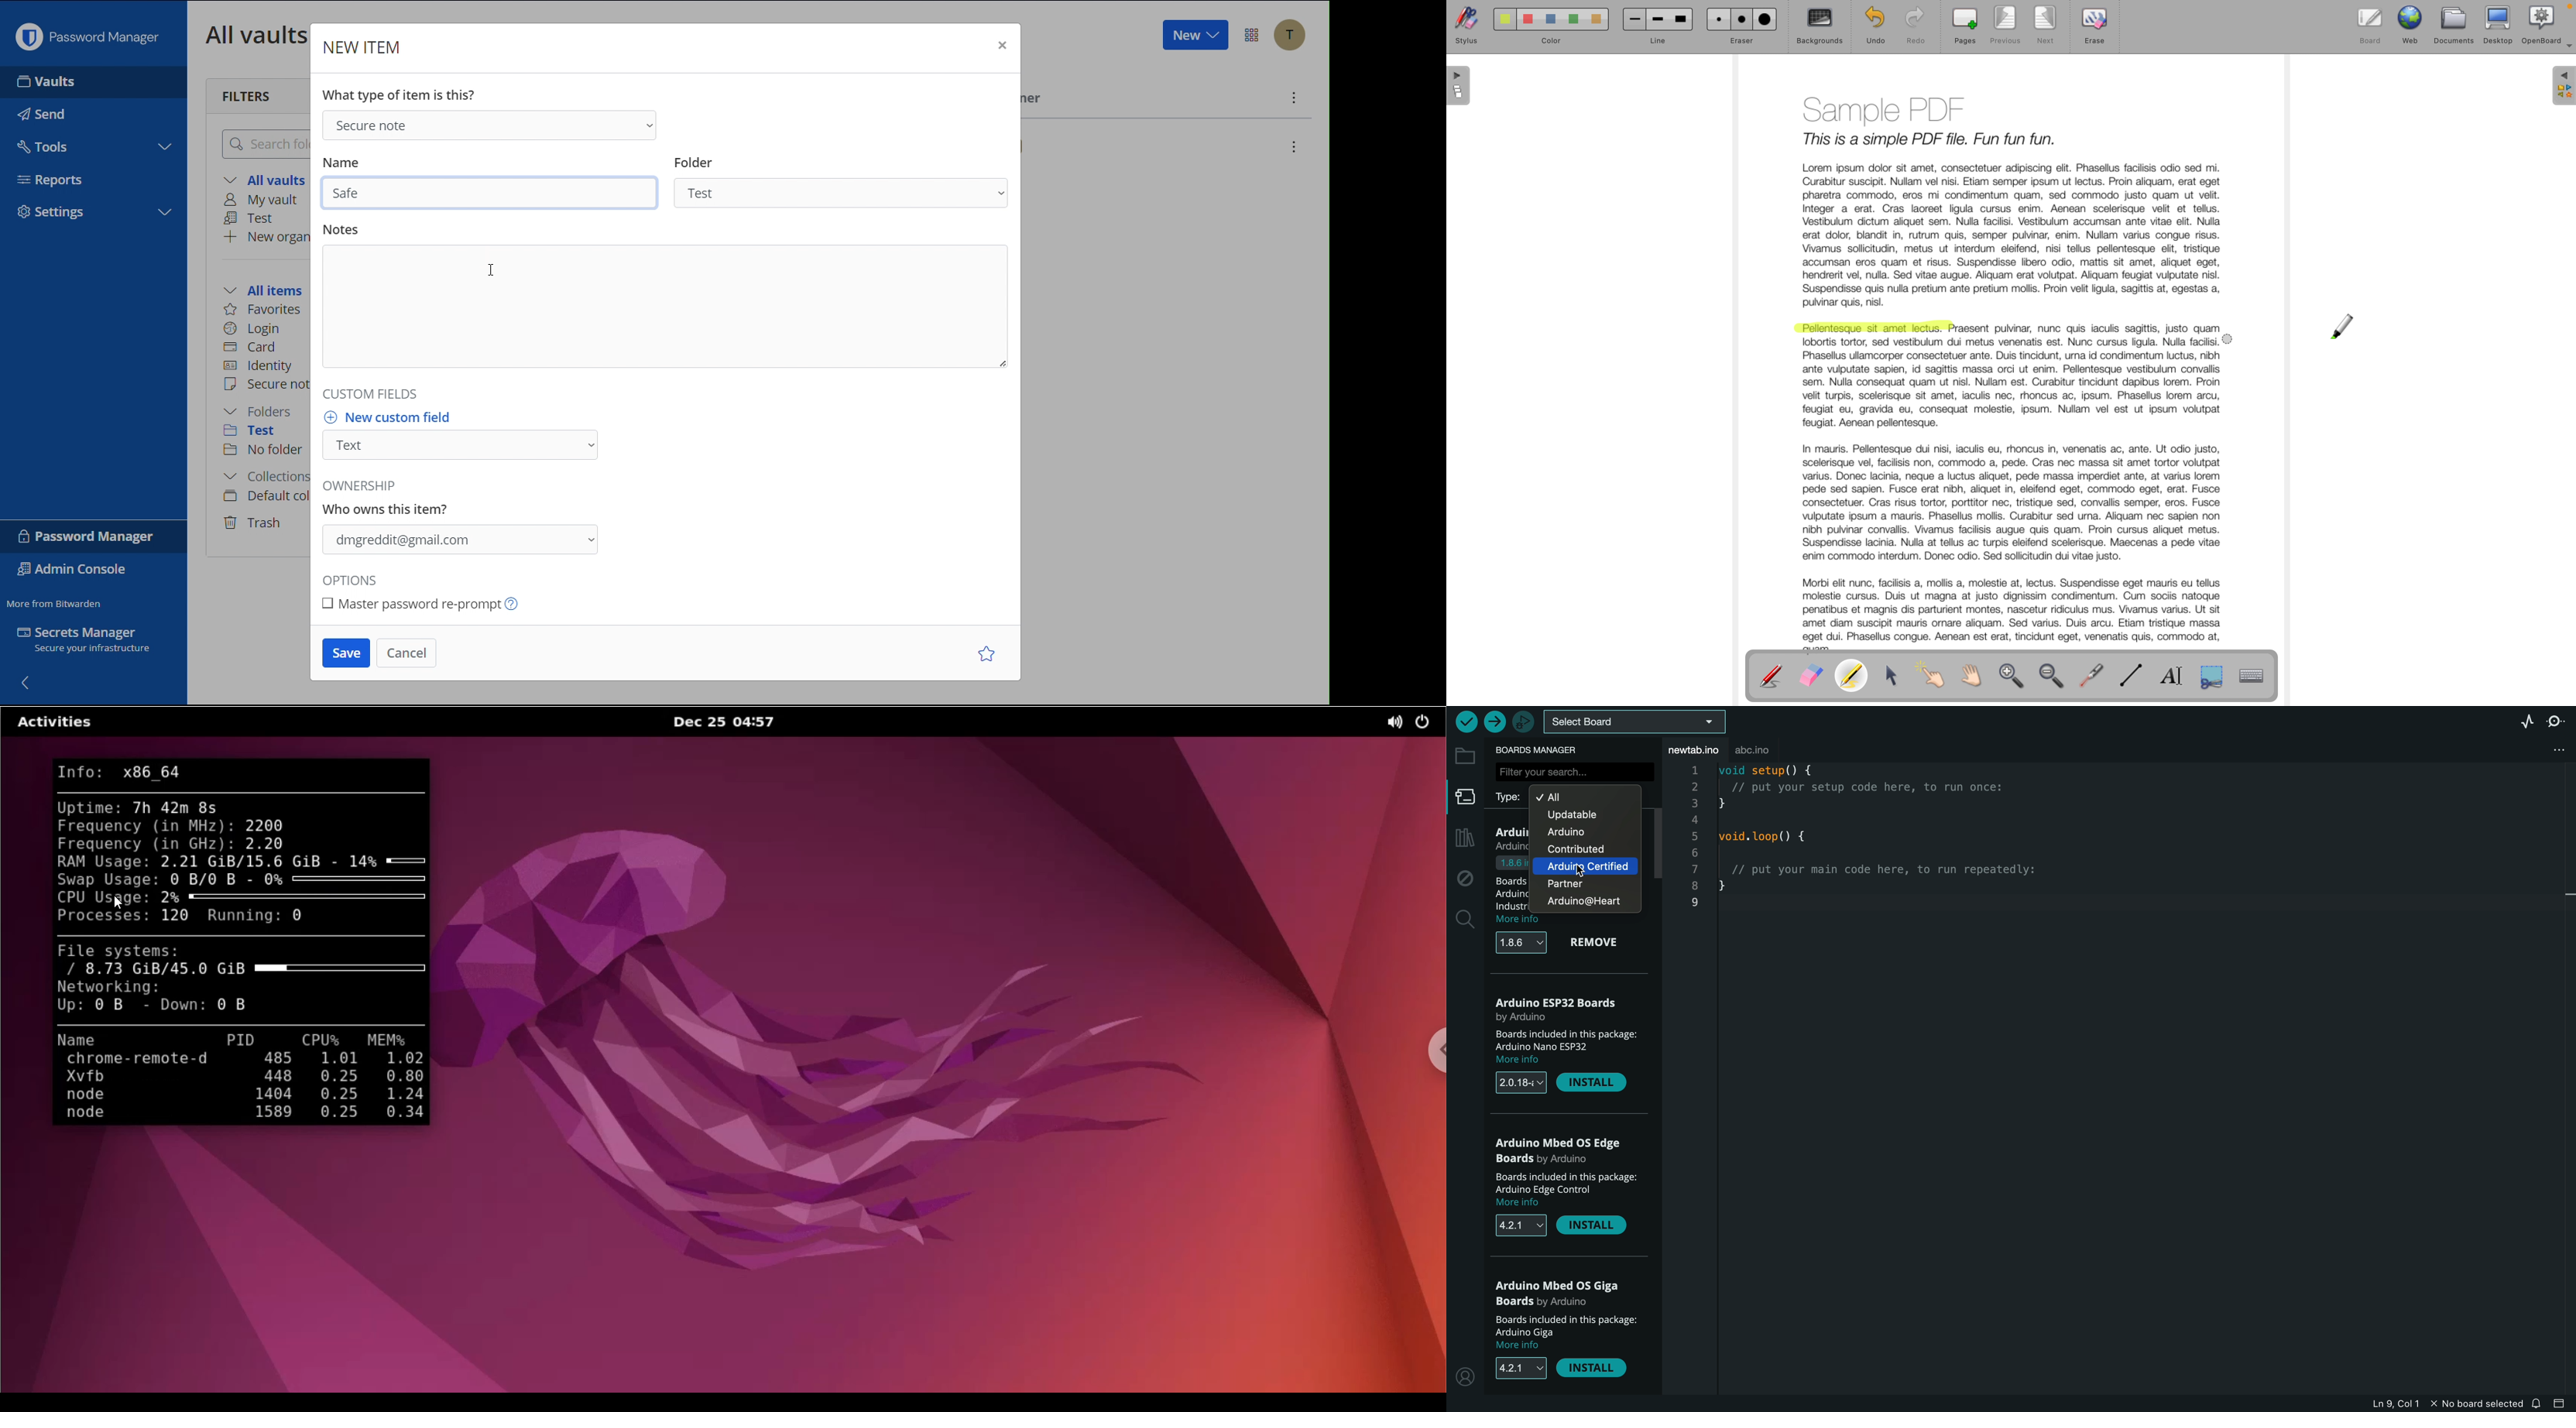  What do you see at coordinates (490, 192) in the screenshot?
I see `Safe` at bounding box center [490, 192].